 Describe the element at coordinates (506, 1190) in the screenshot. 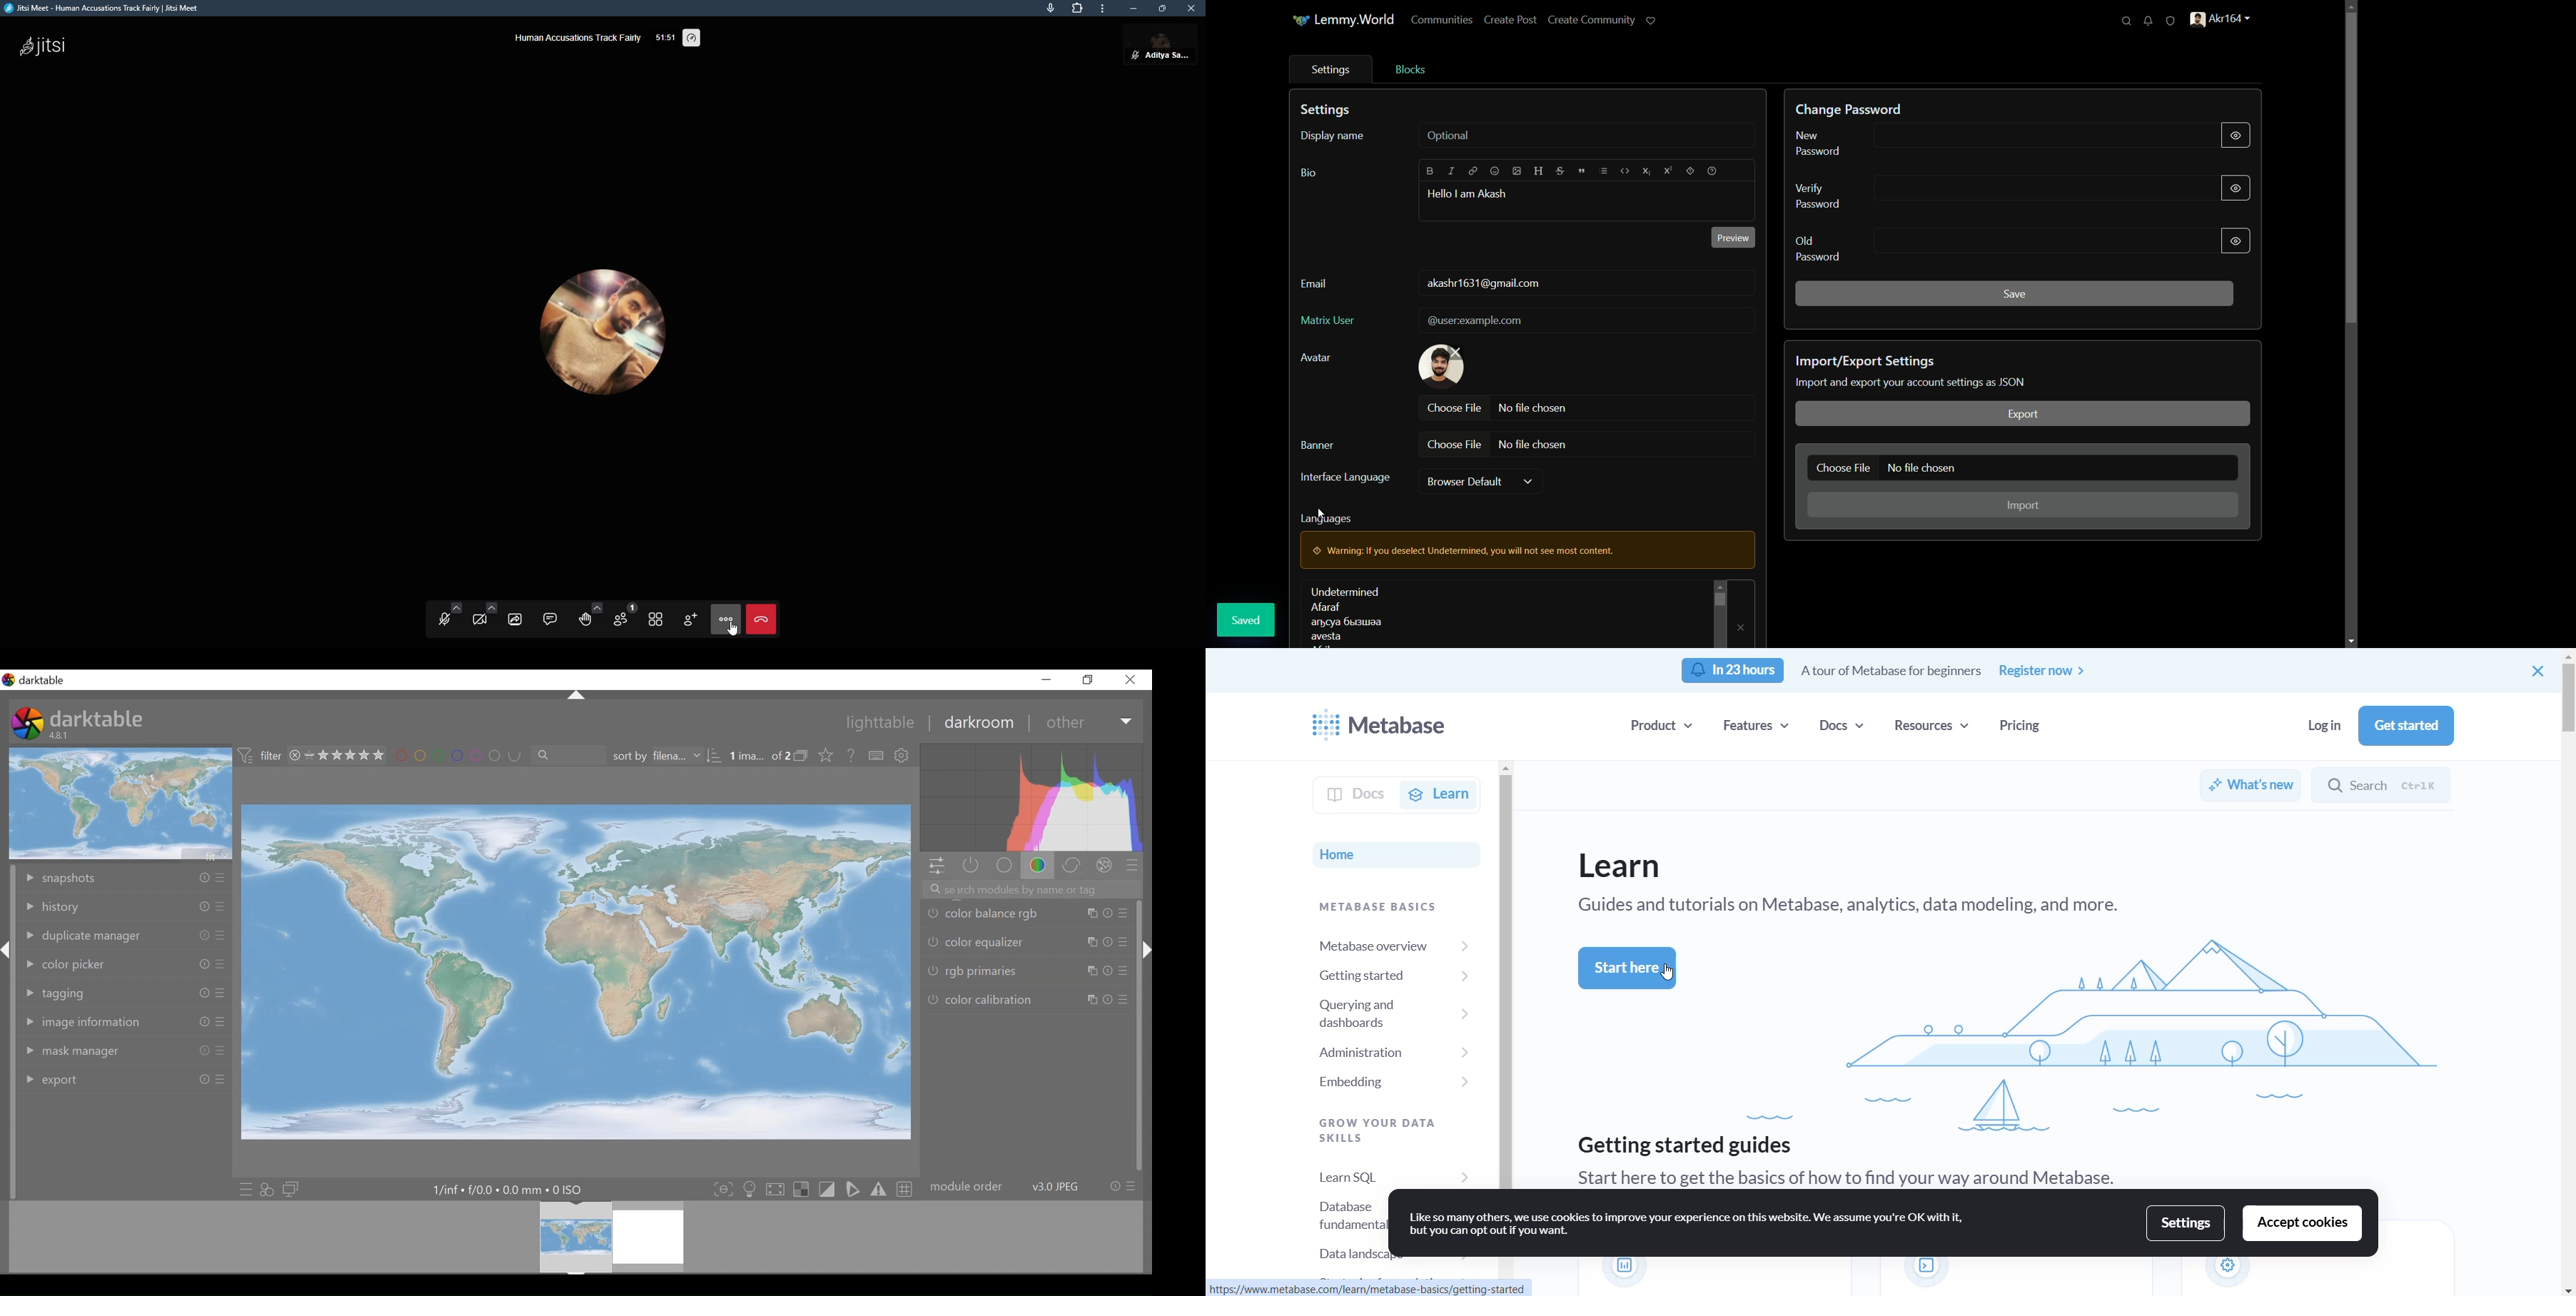

I see `1/inf+f/00xmm*0ISO` at that location.